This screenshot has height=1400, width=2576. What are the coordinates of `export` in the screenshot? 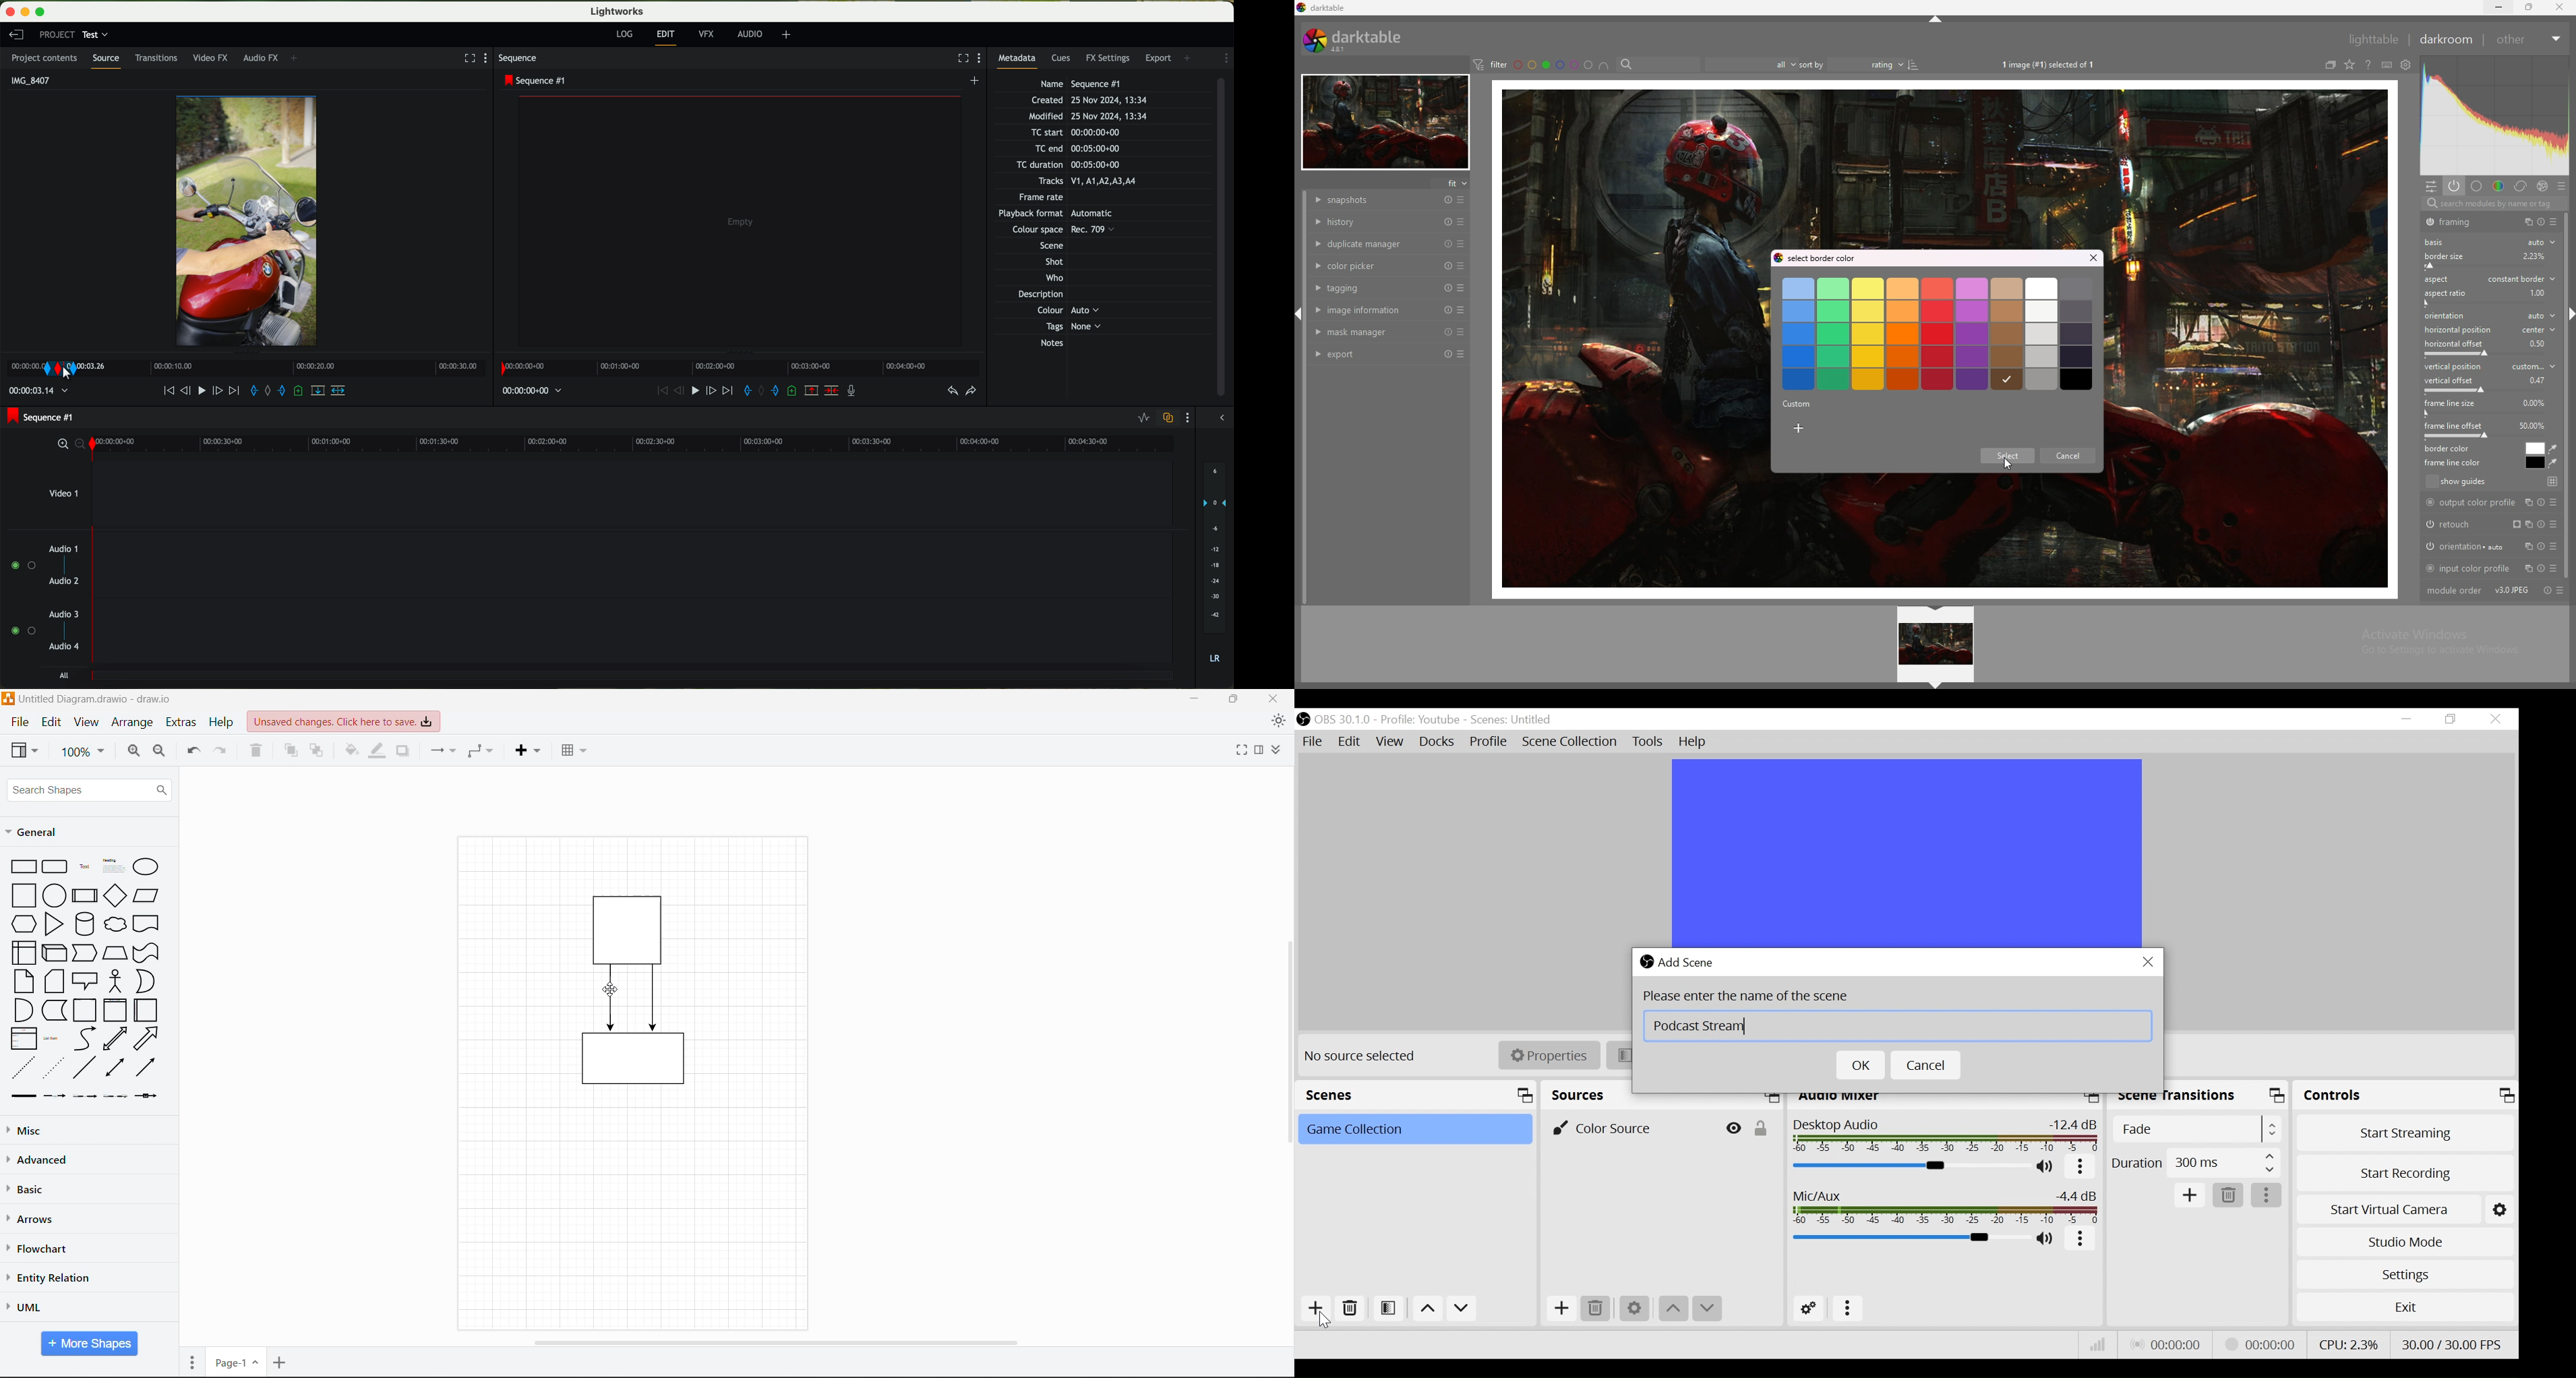 It's located at (1159, 57).